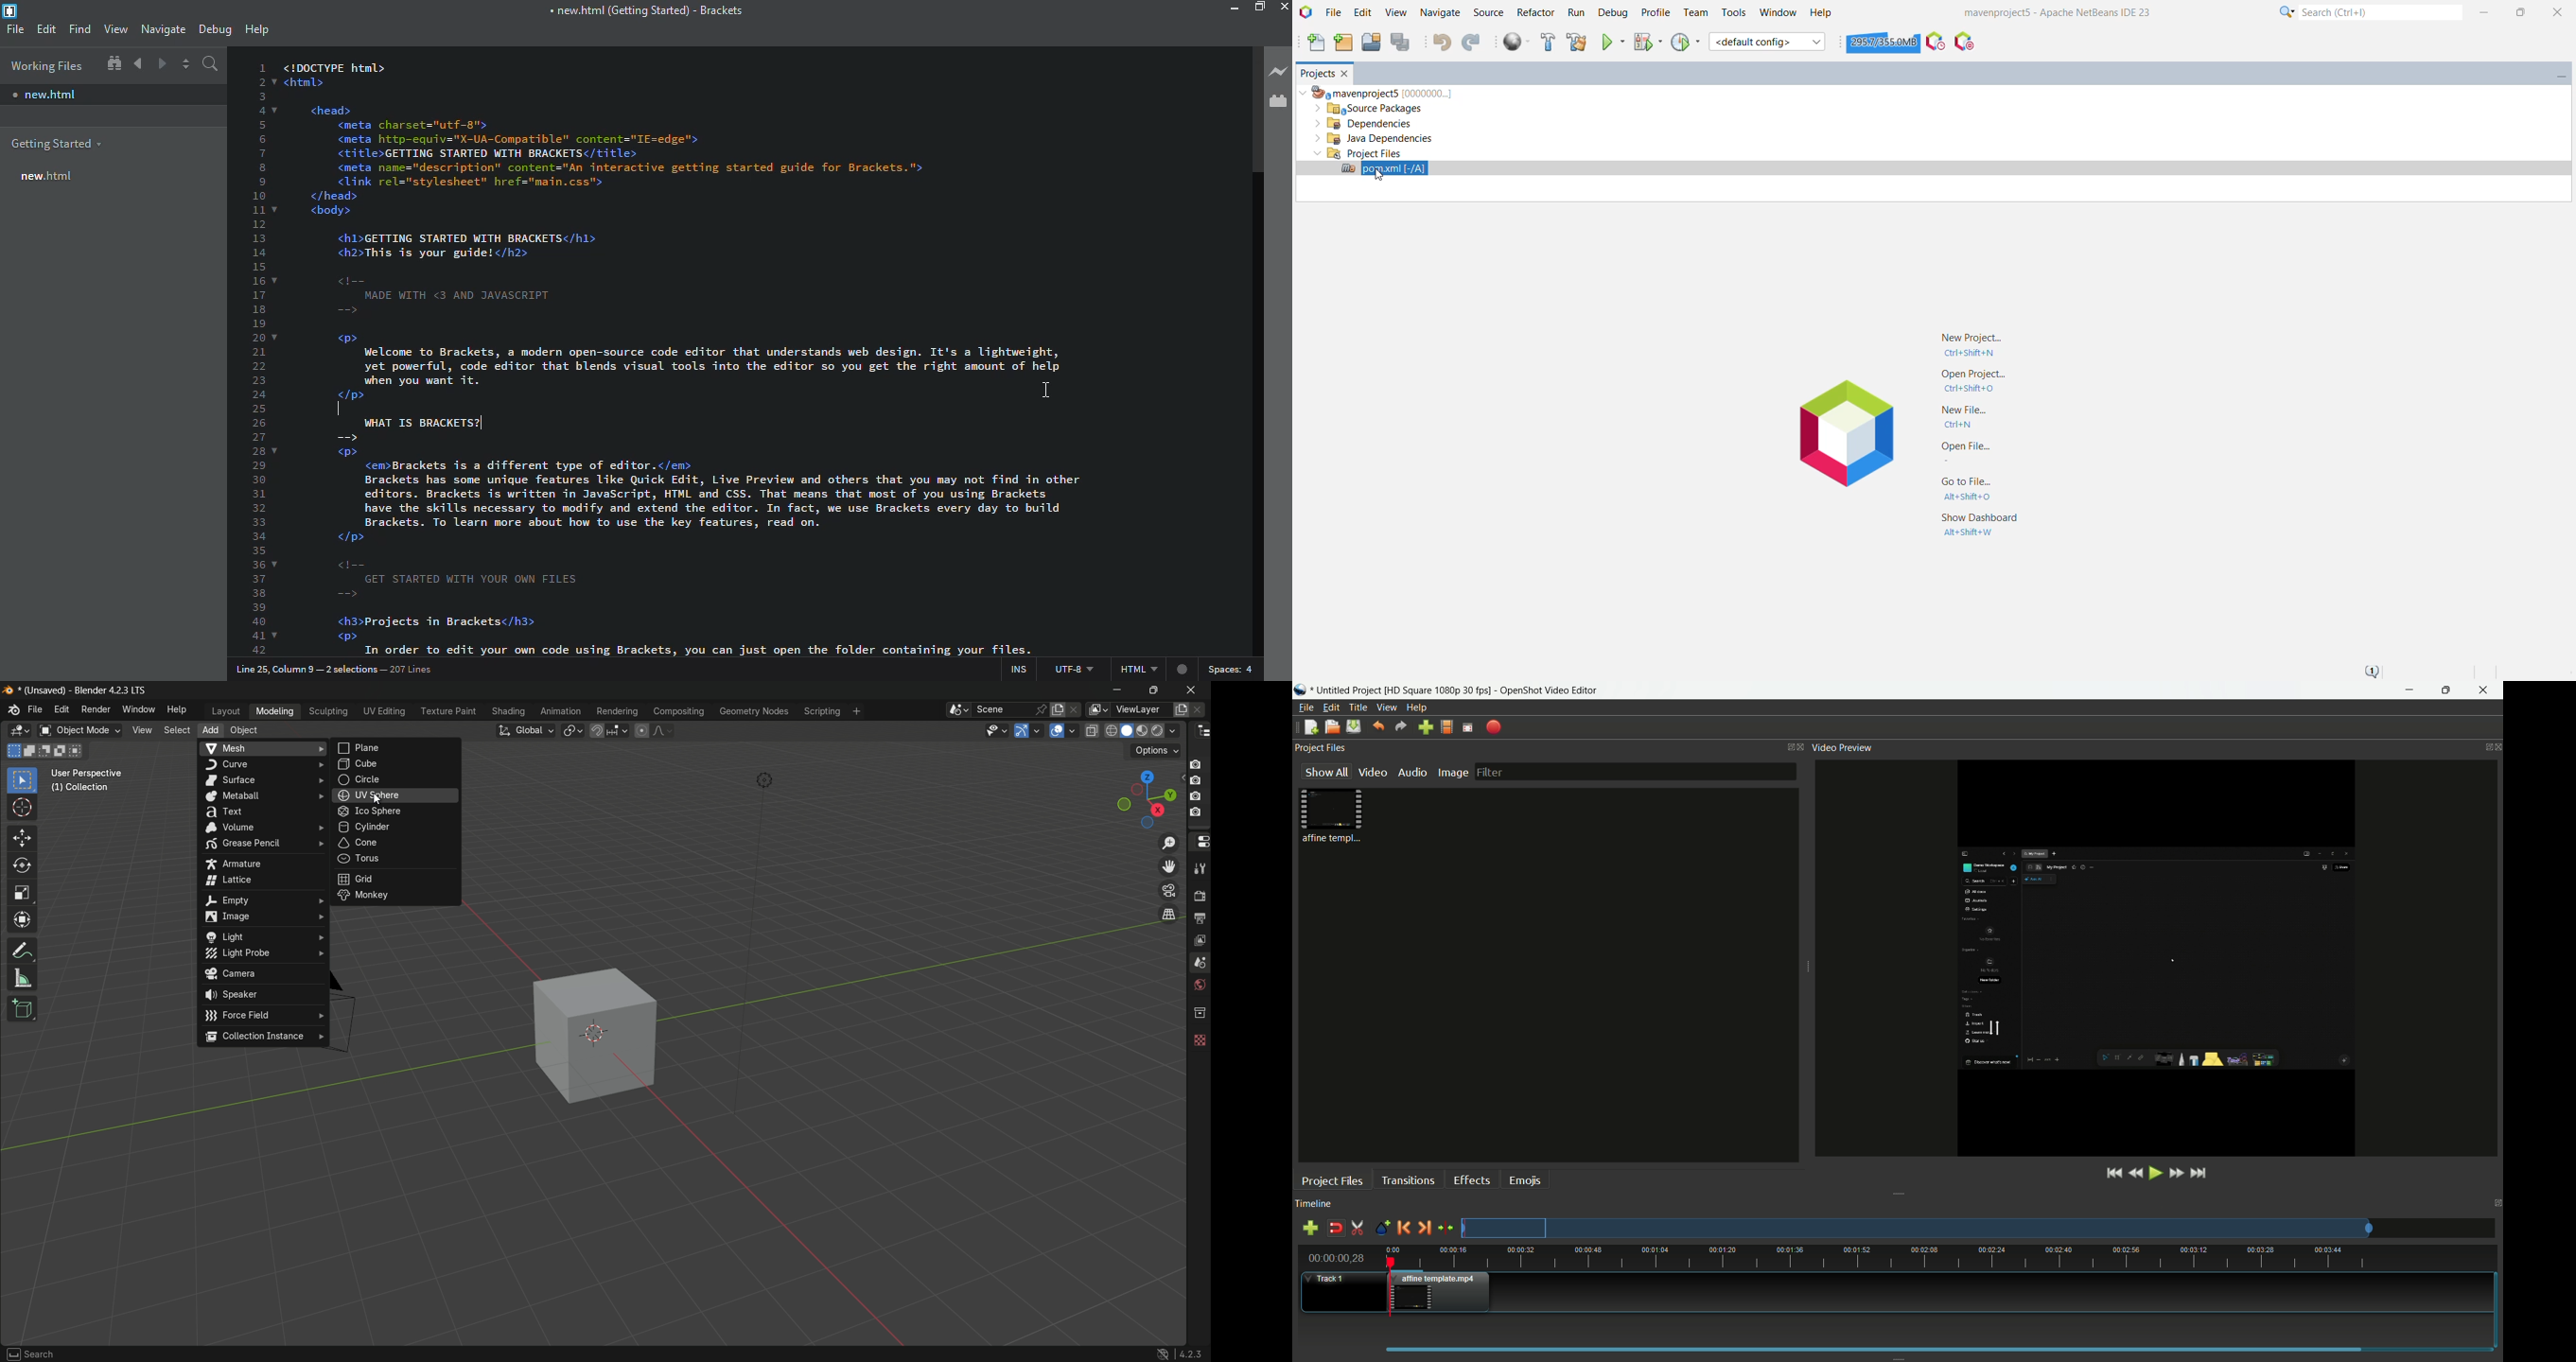 Image resolution: width=2576 pixels, height=1372 pixels. What do you see at coordinates (1357, 1228) in the screenshot?
I see `enable razor` at bounding box center [1357, 1228].